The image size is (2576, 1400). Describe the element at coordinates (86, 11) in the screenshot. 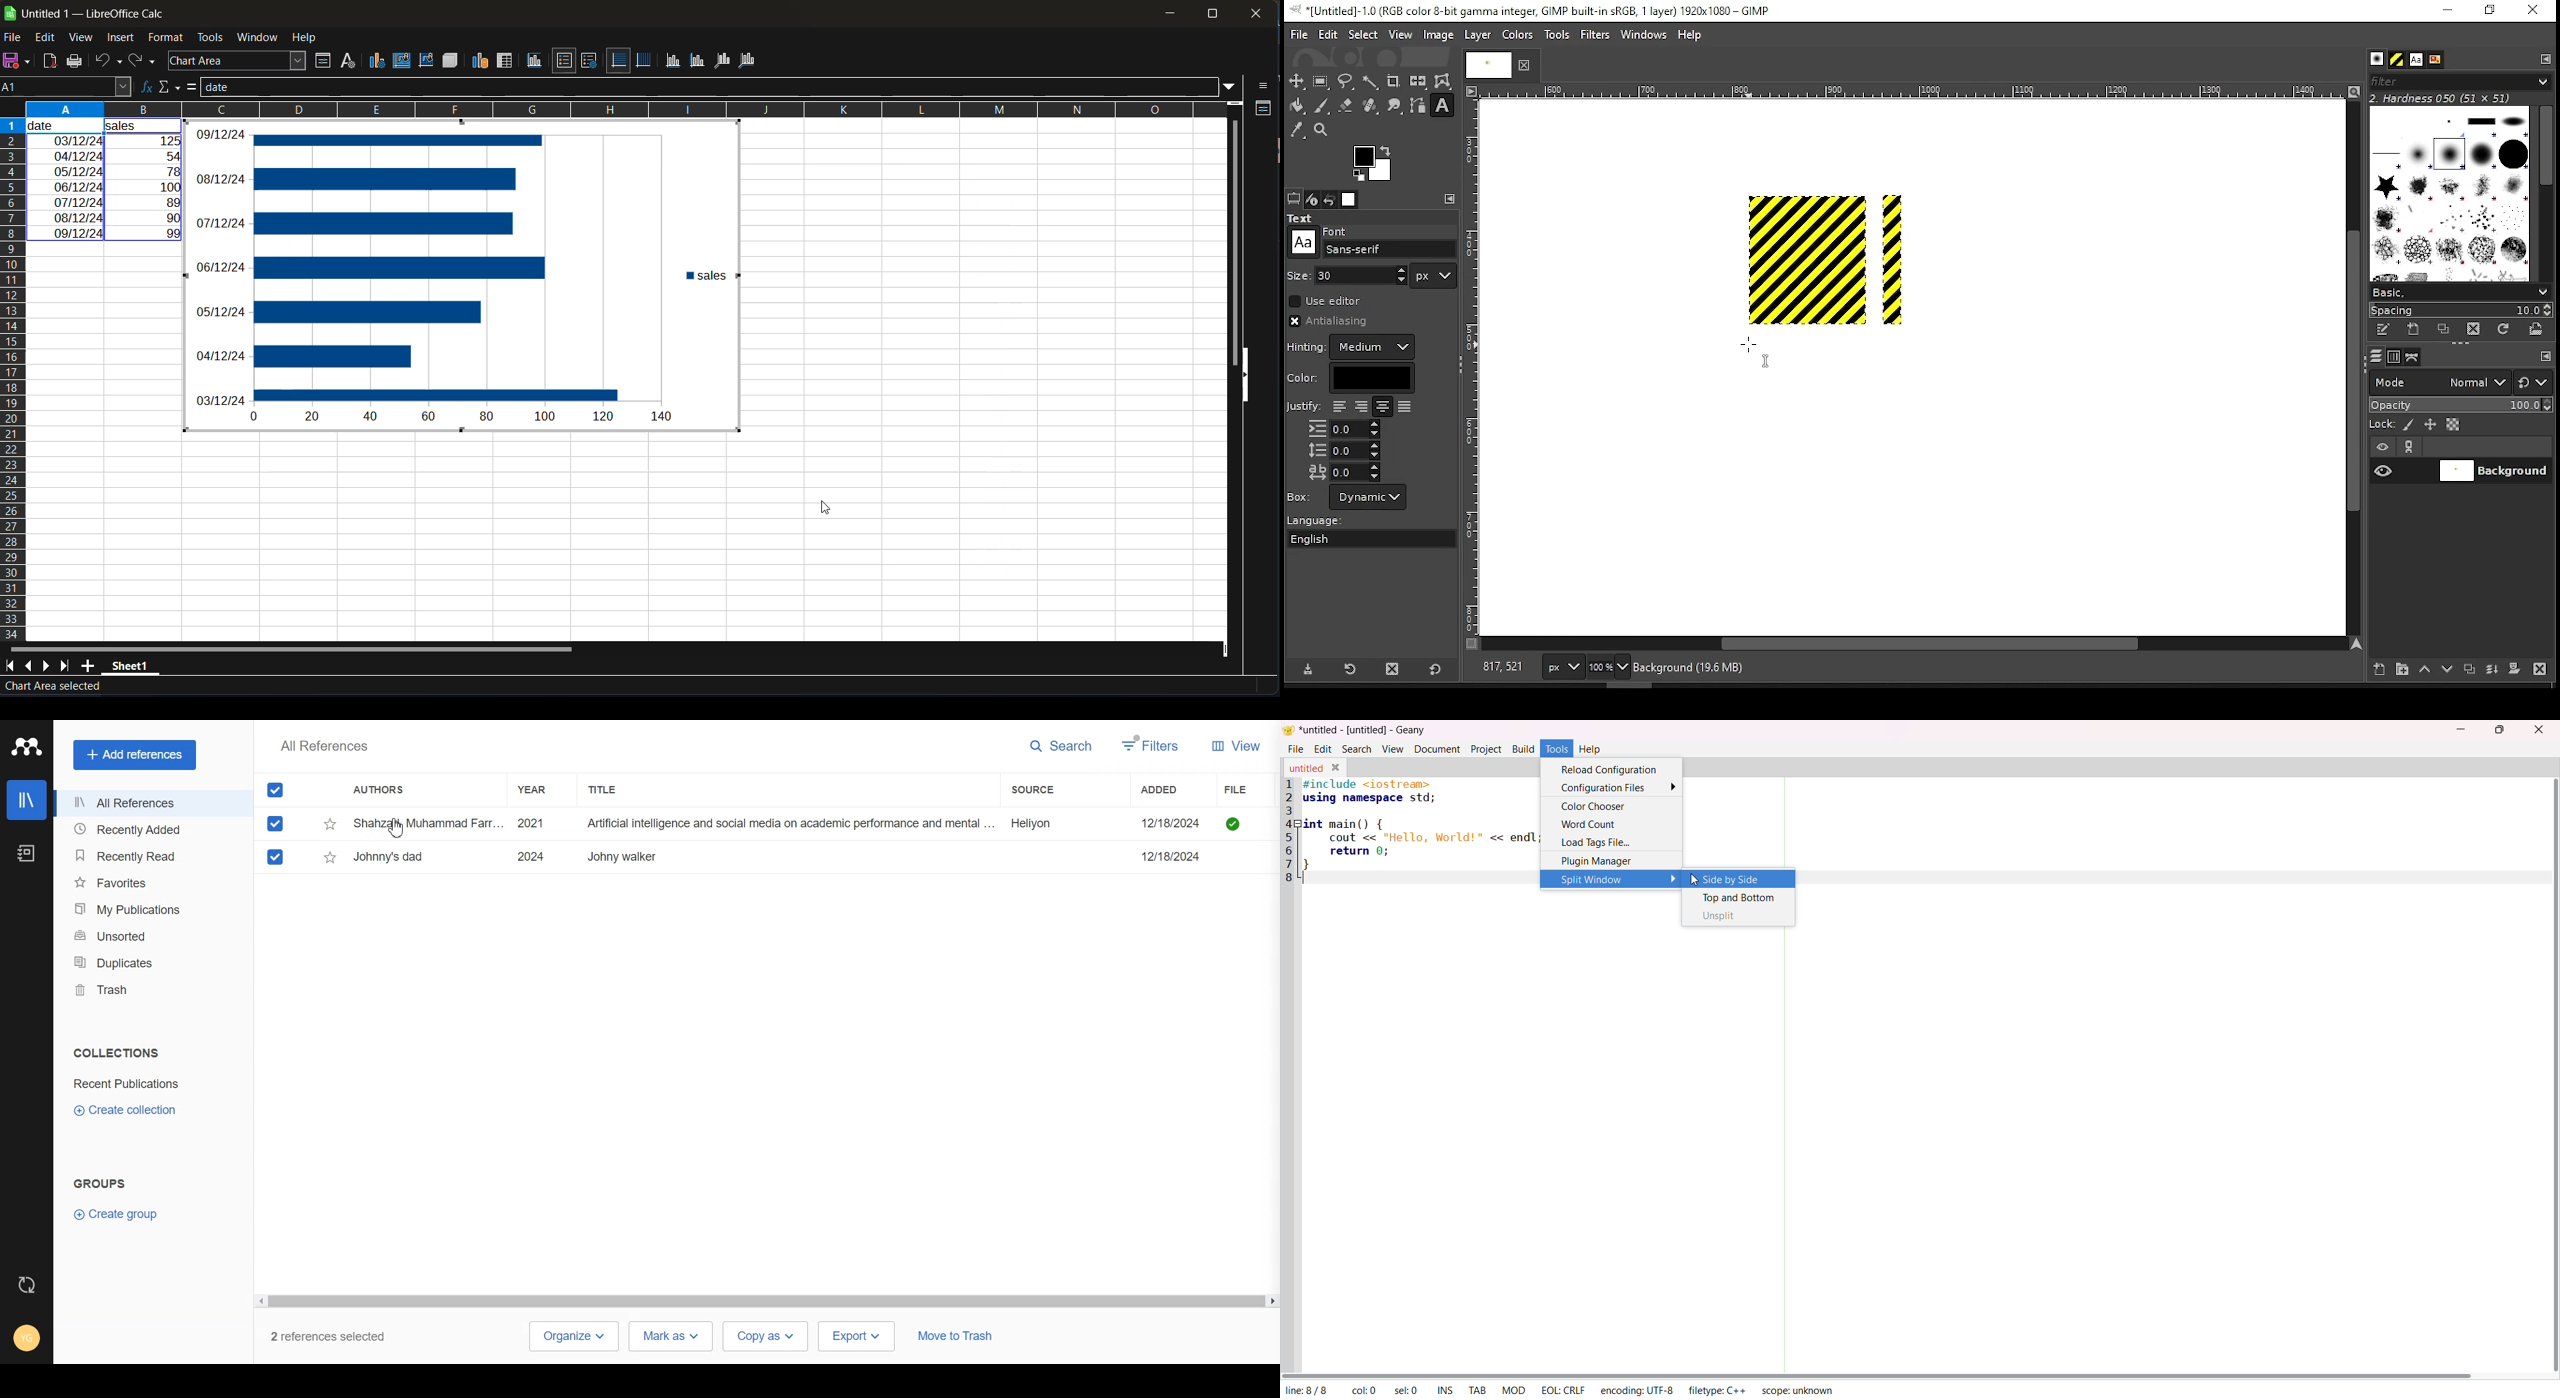

I see `app name and file name` at that location.